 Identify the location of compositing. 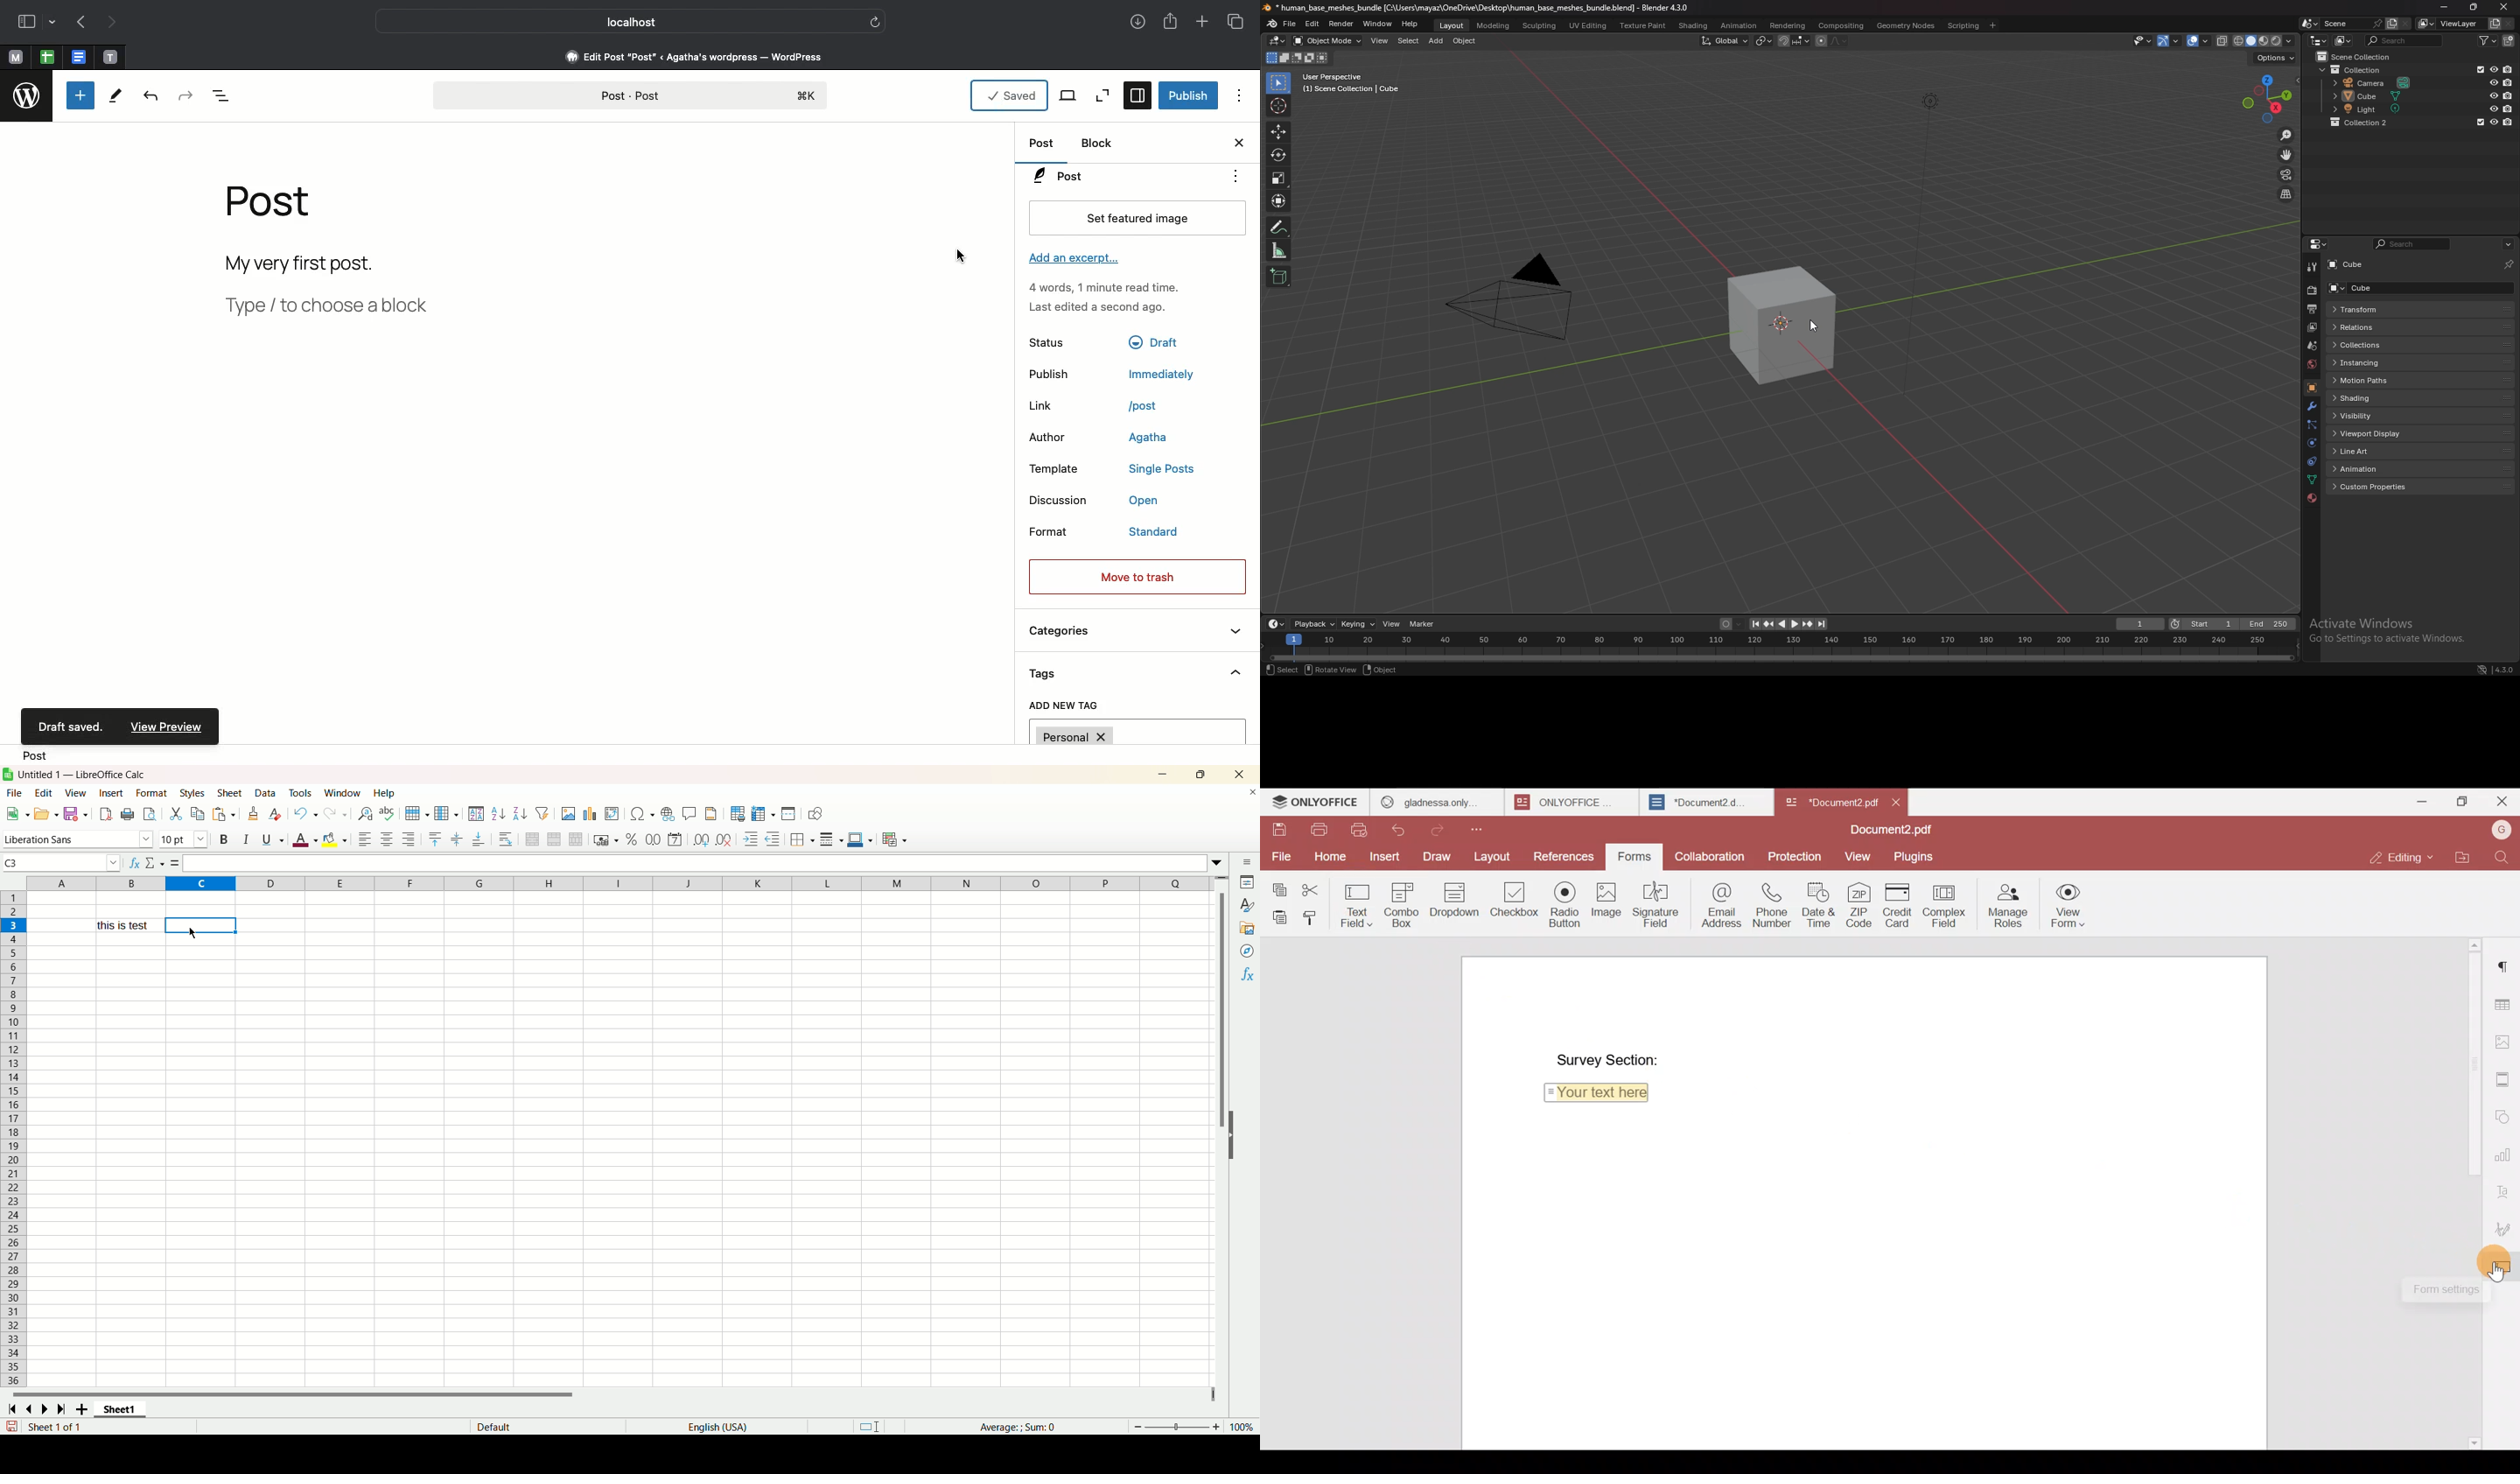
(1841, 26).